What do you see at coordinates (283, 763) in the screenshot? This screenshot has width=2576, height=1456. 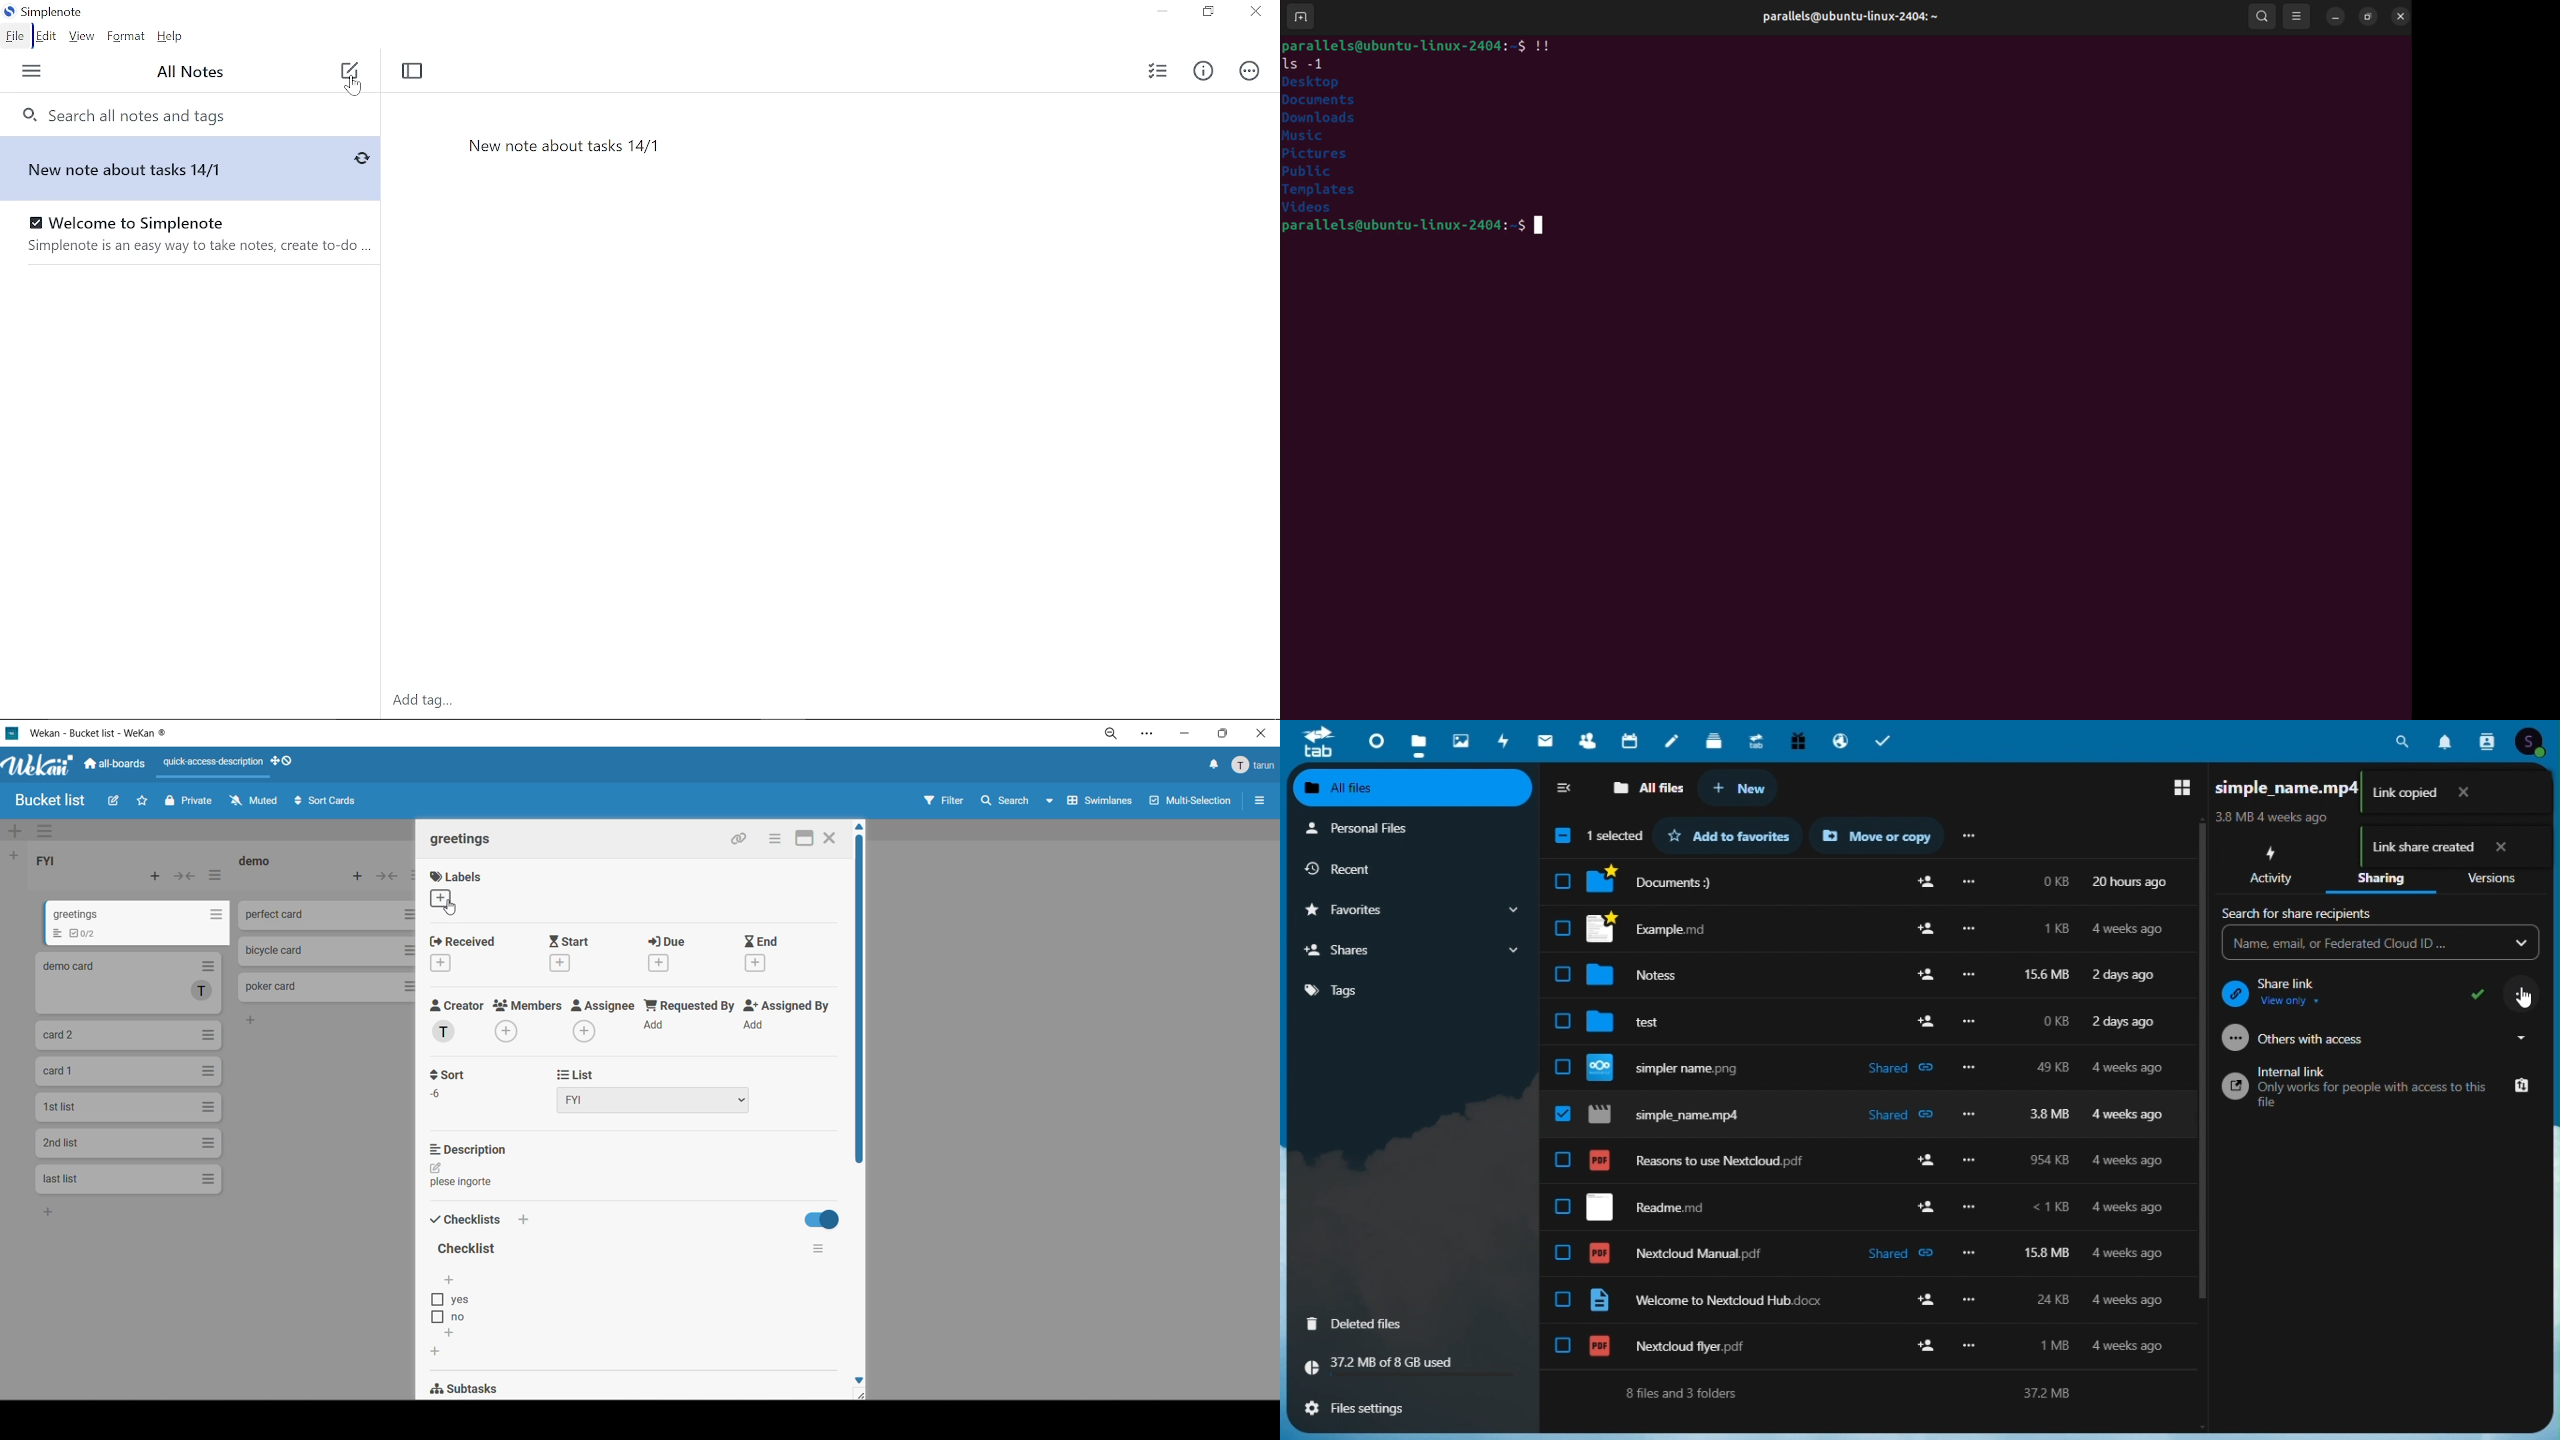 I see `show desktop drag handles` at bounding box center [283, 763].